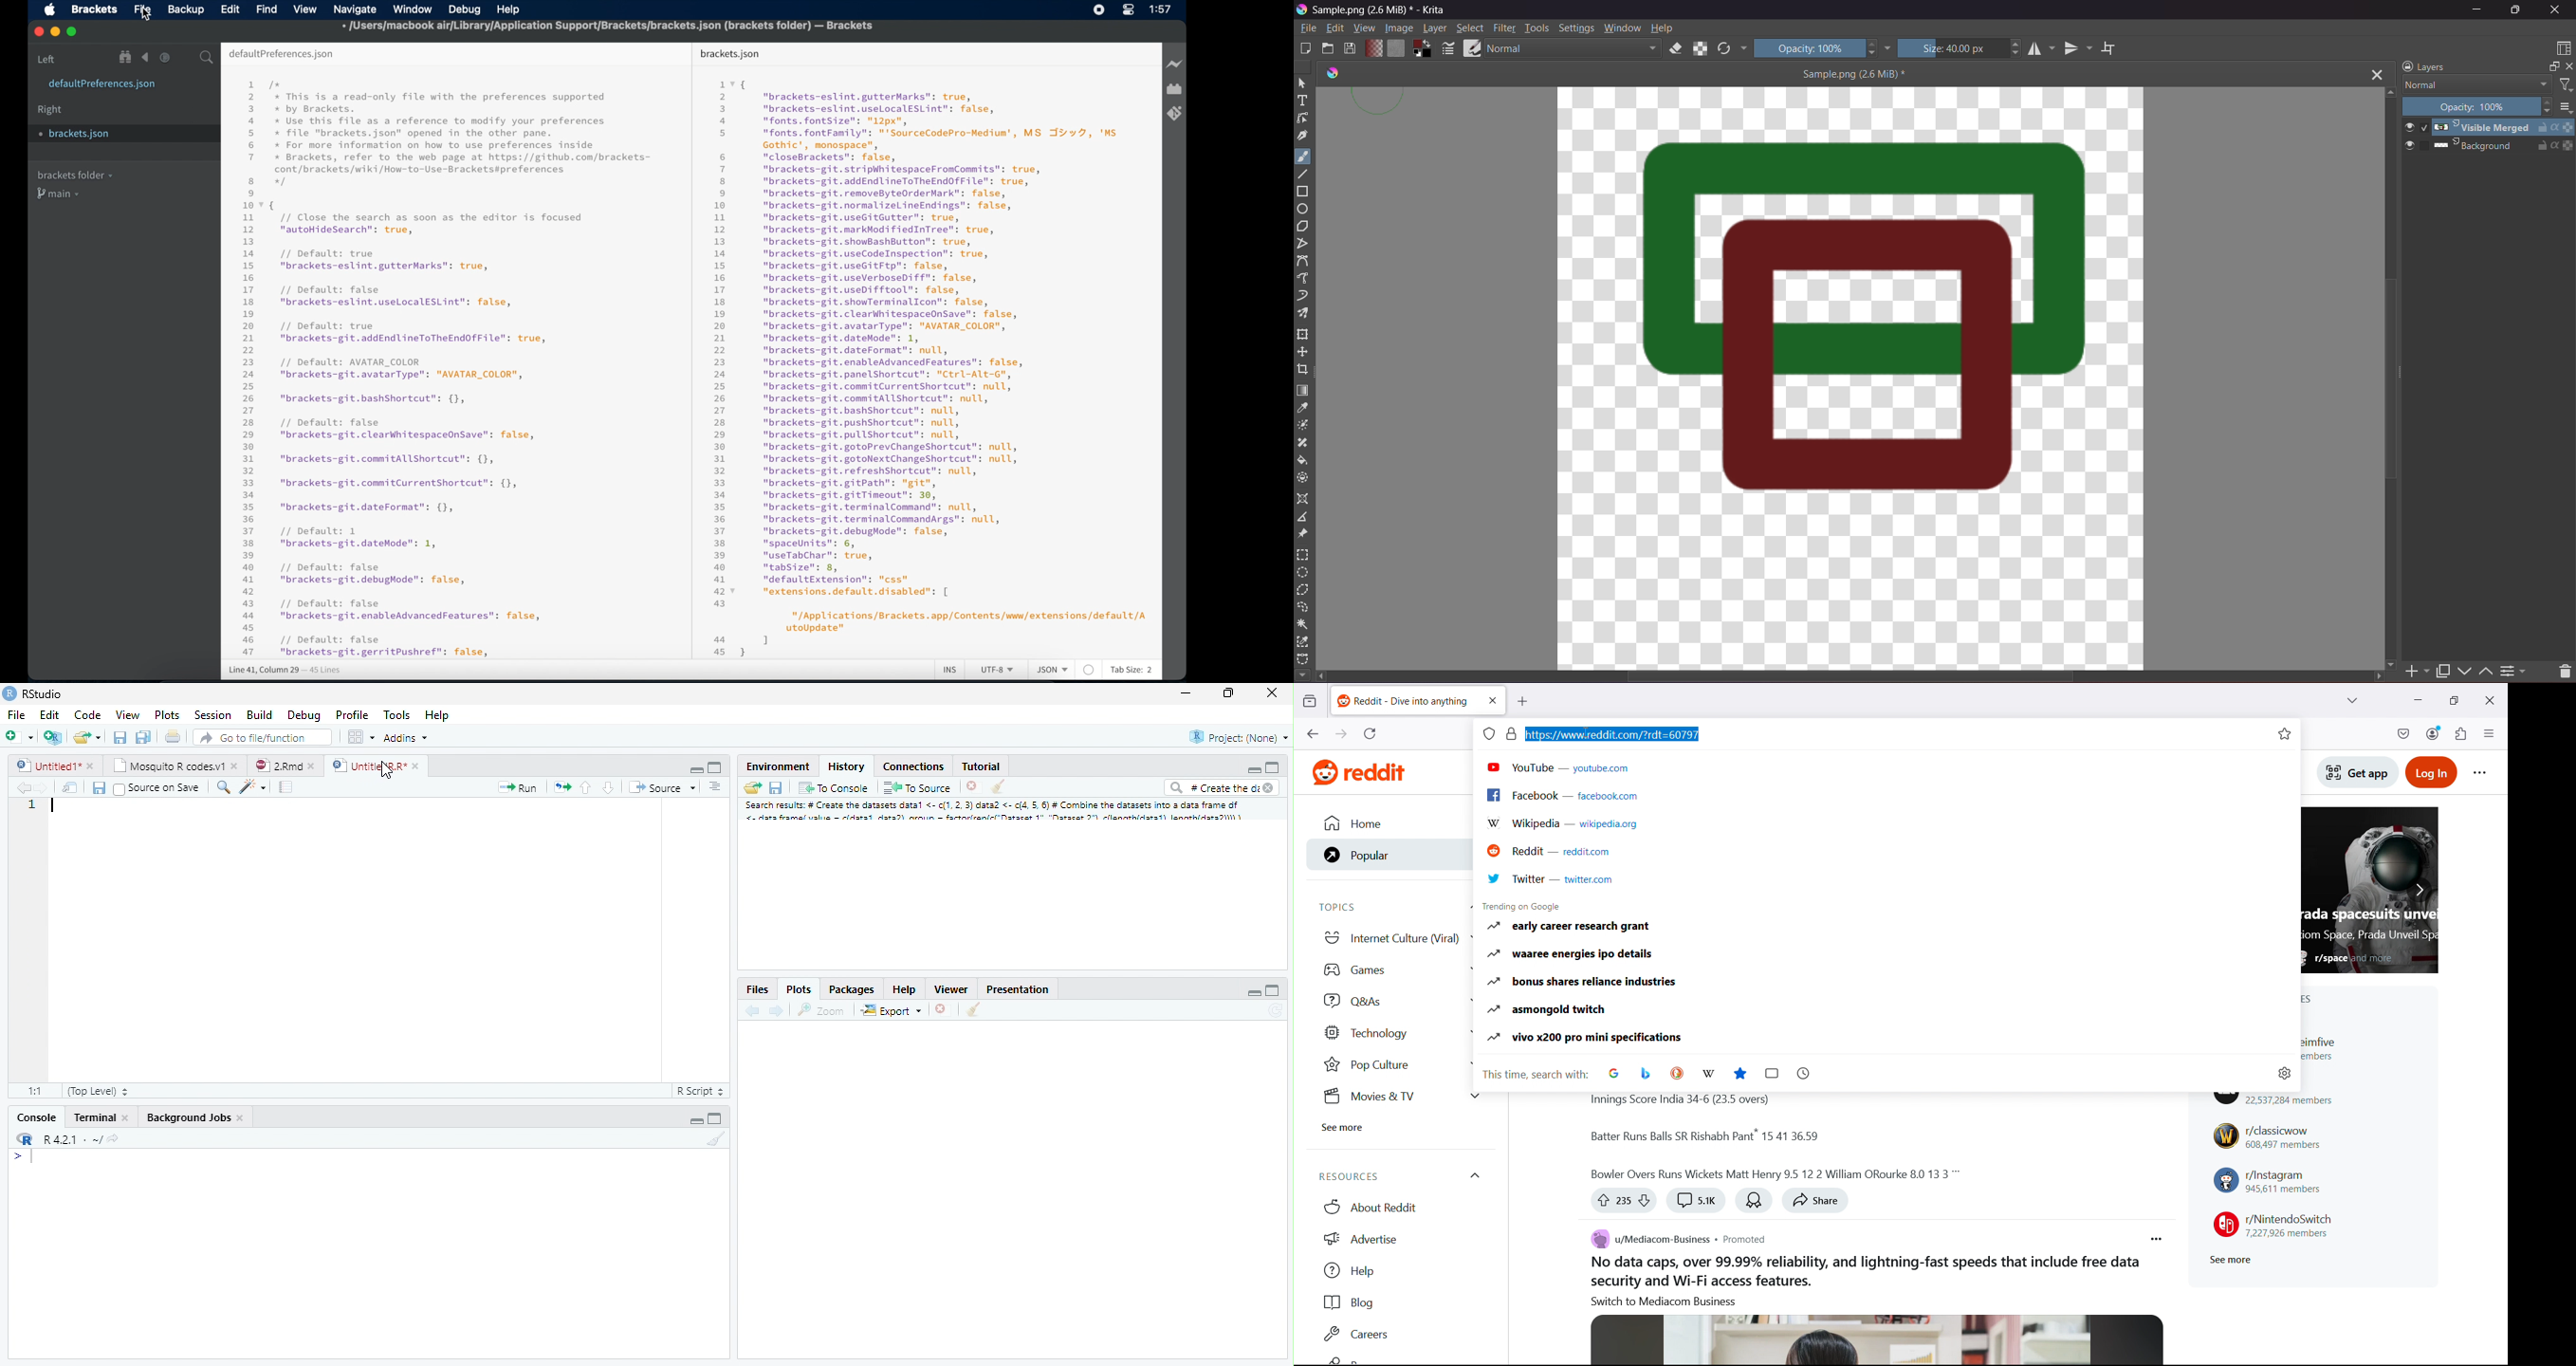 The image size is (2576, 1372). I want to click on Save, so click(99, 788).